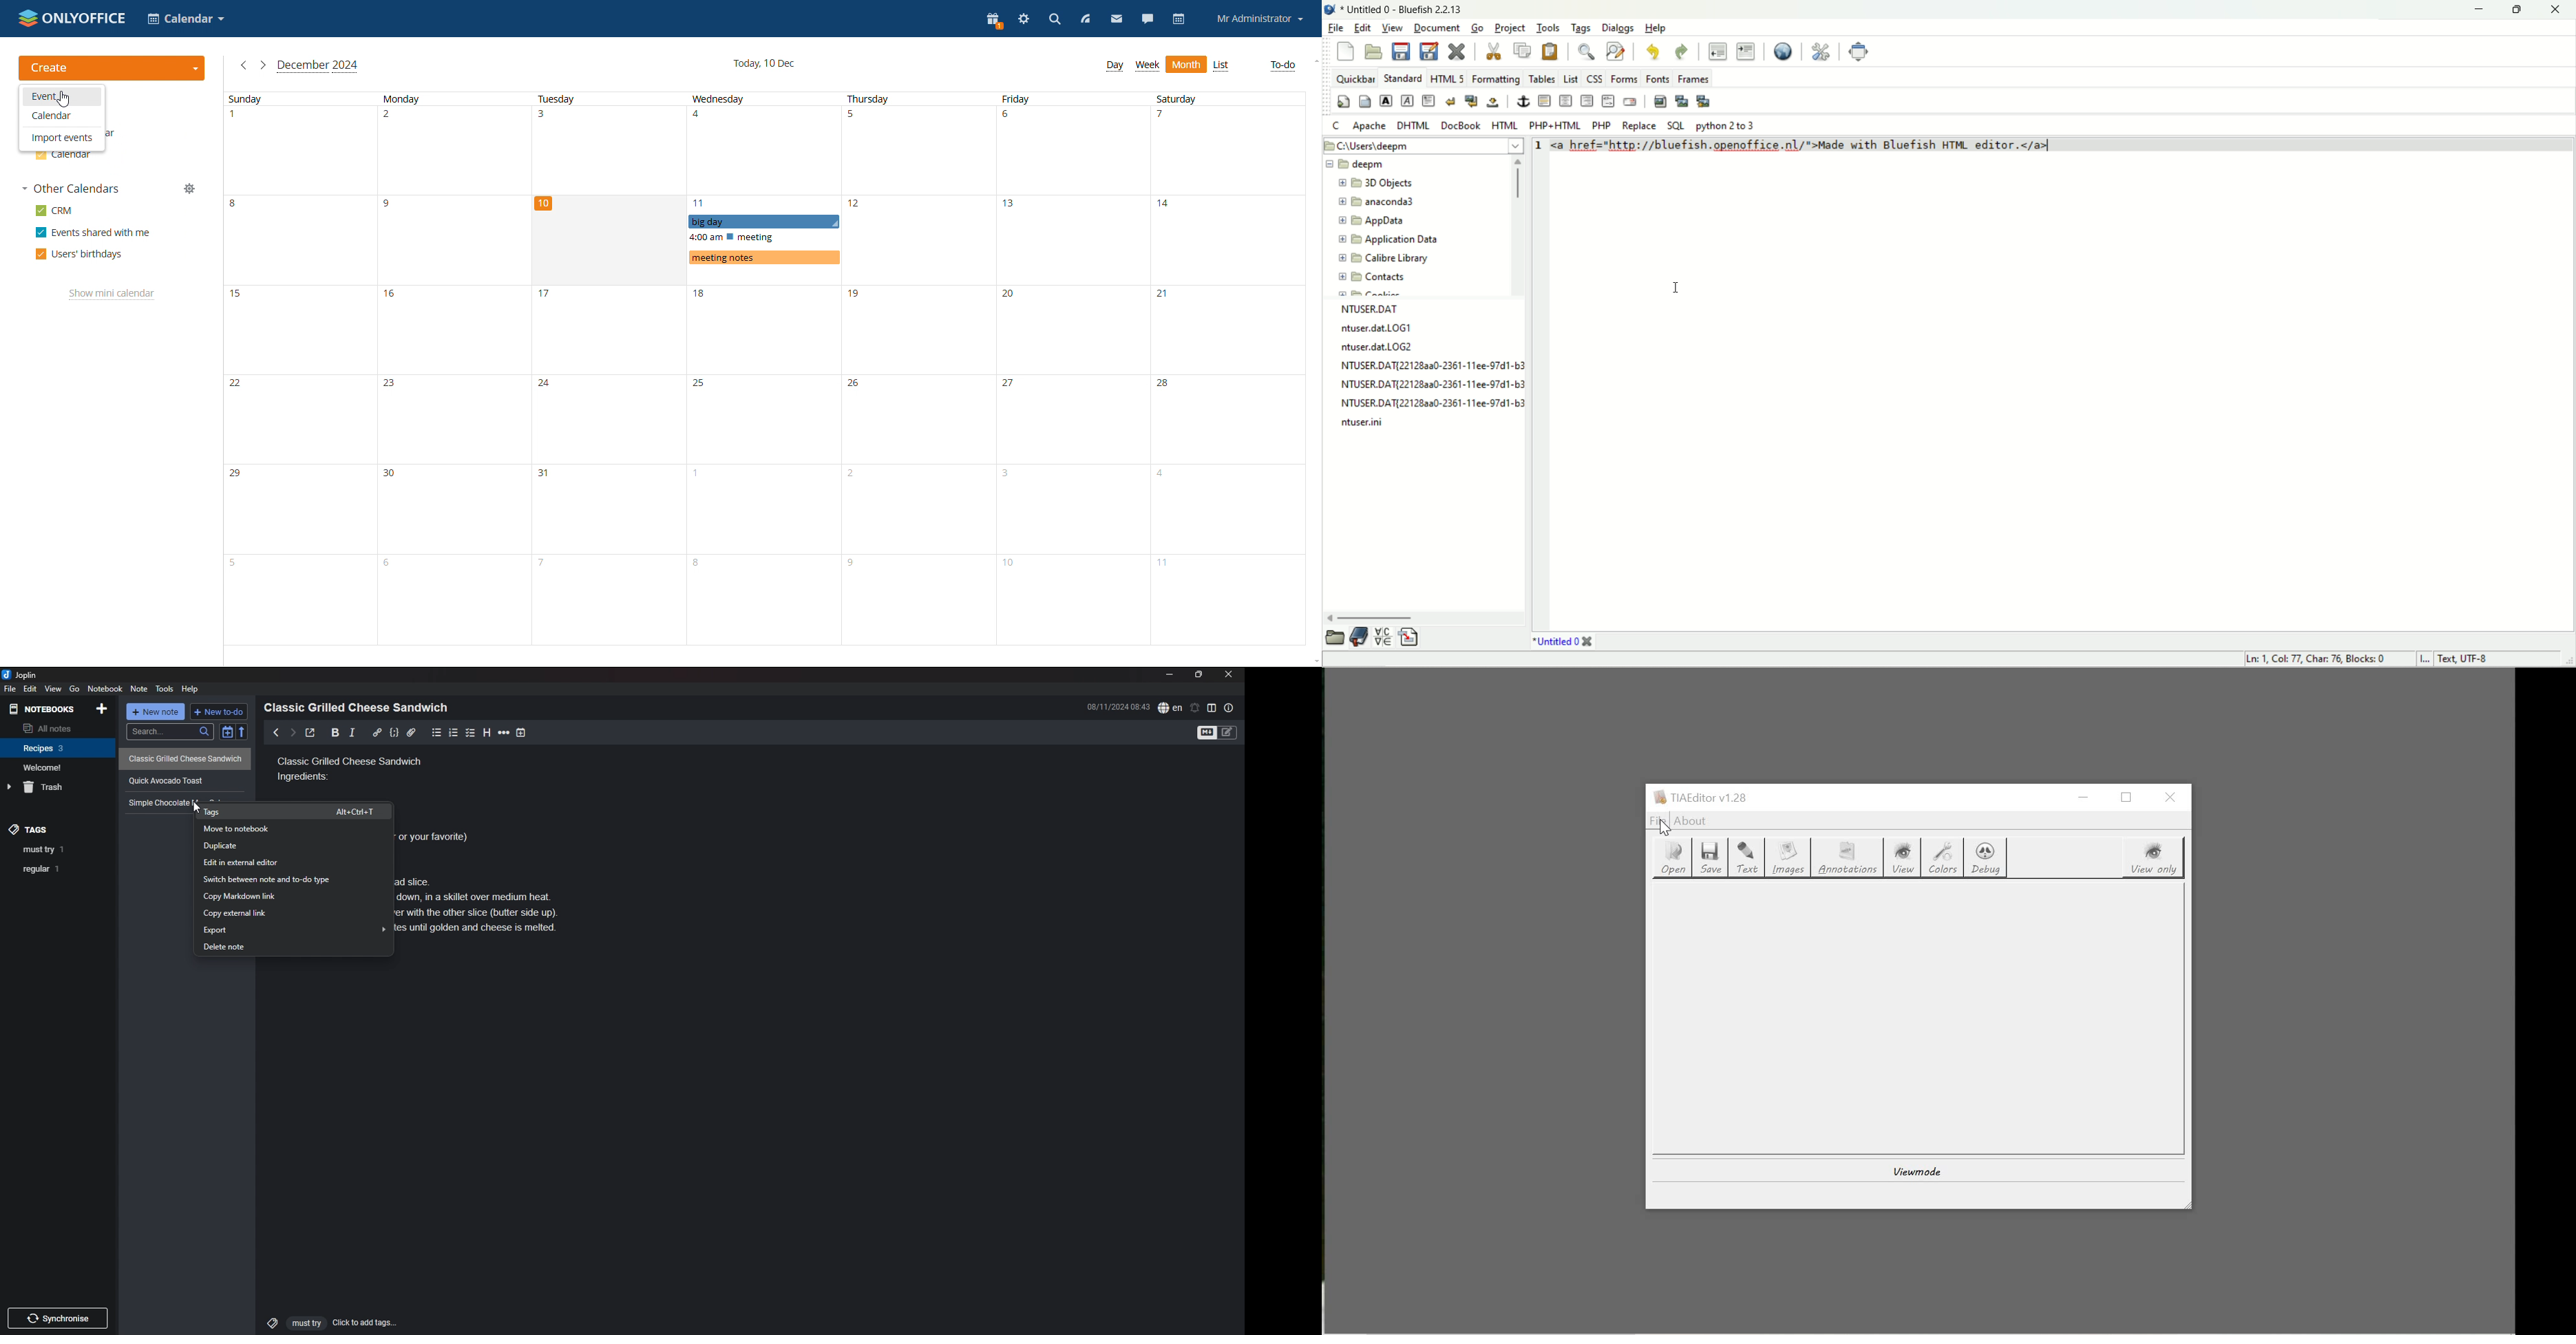  I want to click on email, so click(1630, 102).